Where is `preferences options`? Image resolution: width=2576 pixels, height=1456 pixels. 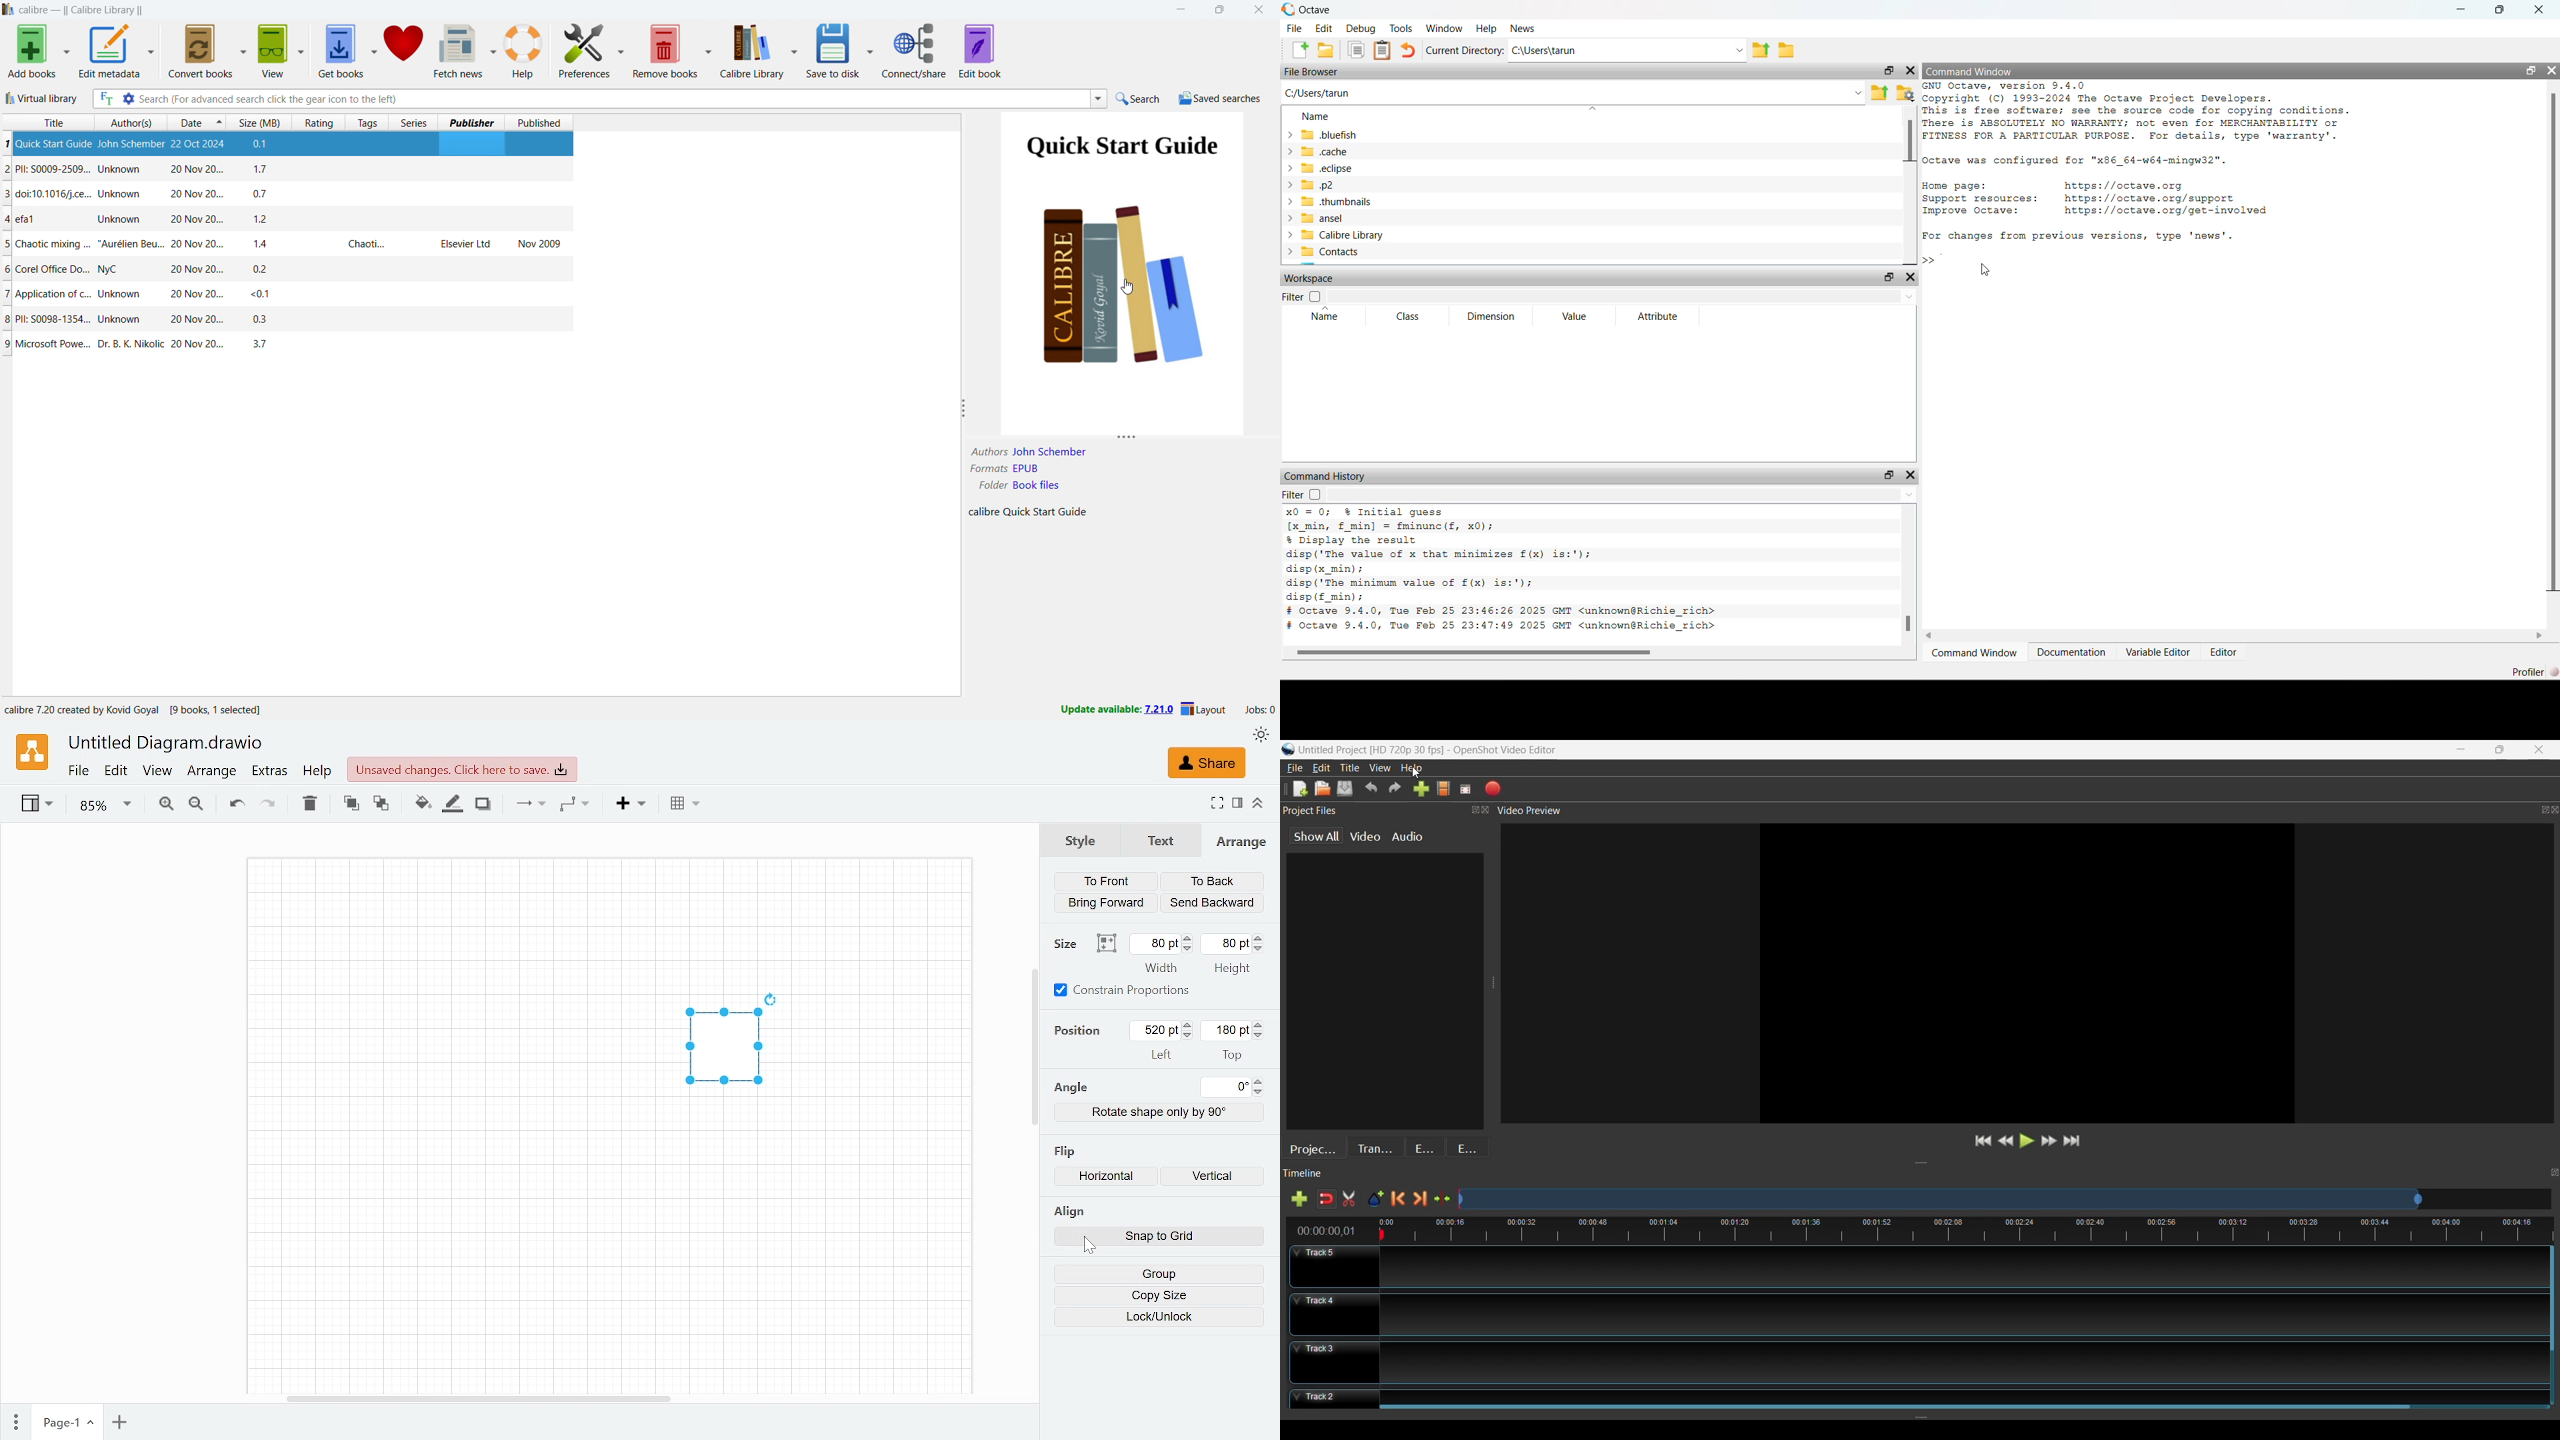 preferences options is located at coordinates (623, 49).